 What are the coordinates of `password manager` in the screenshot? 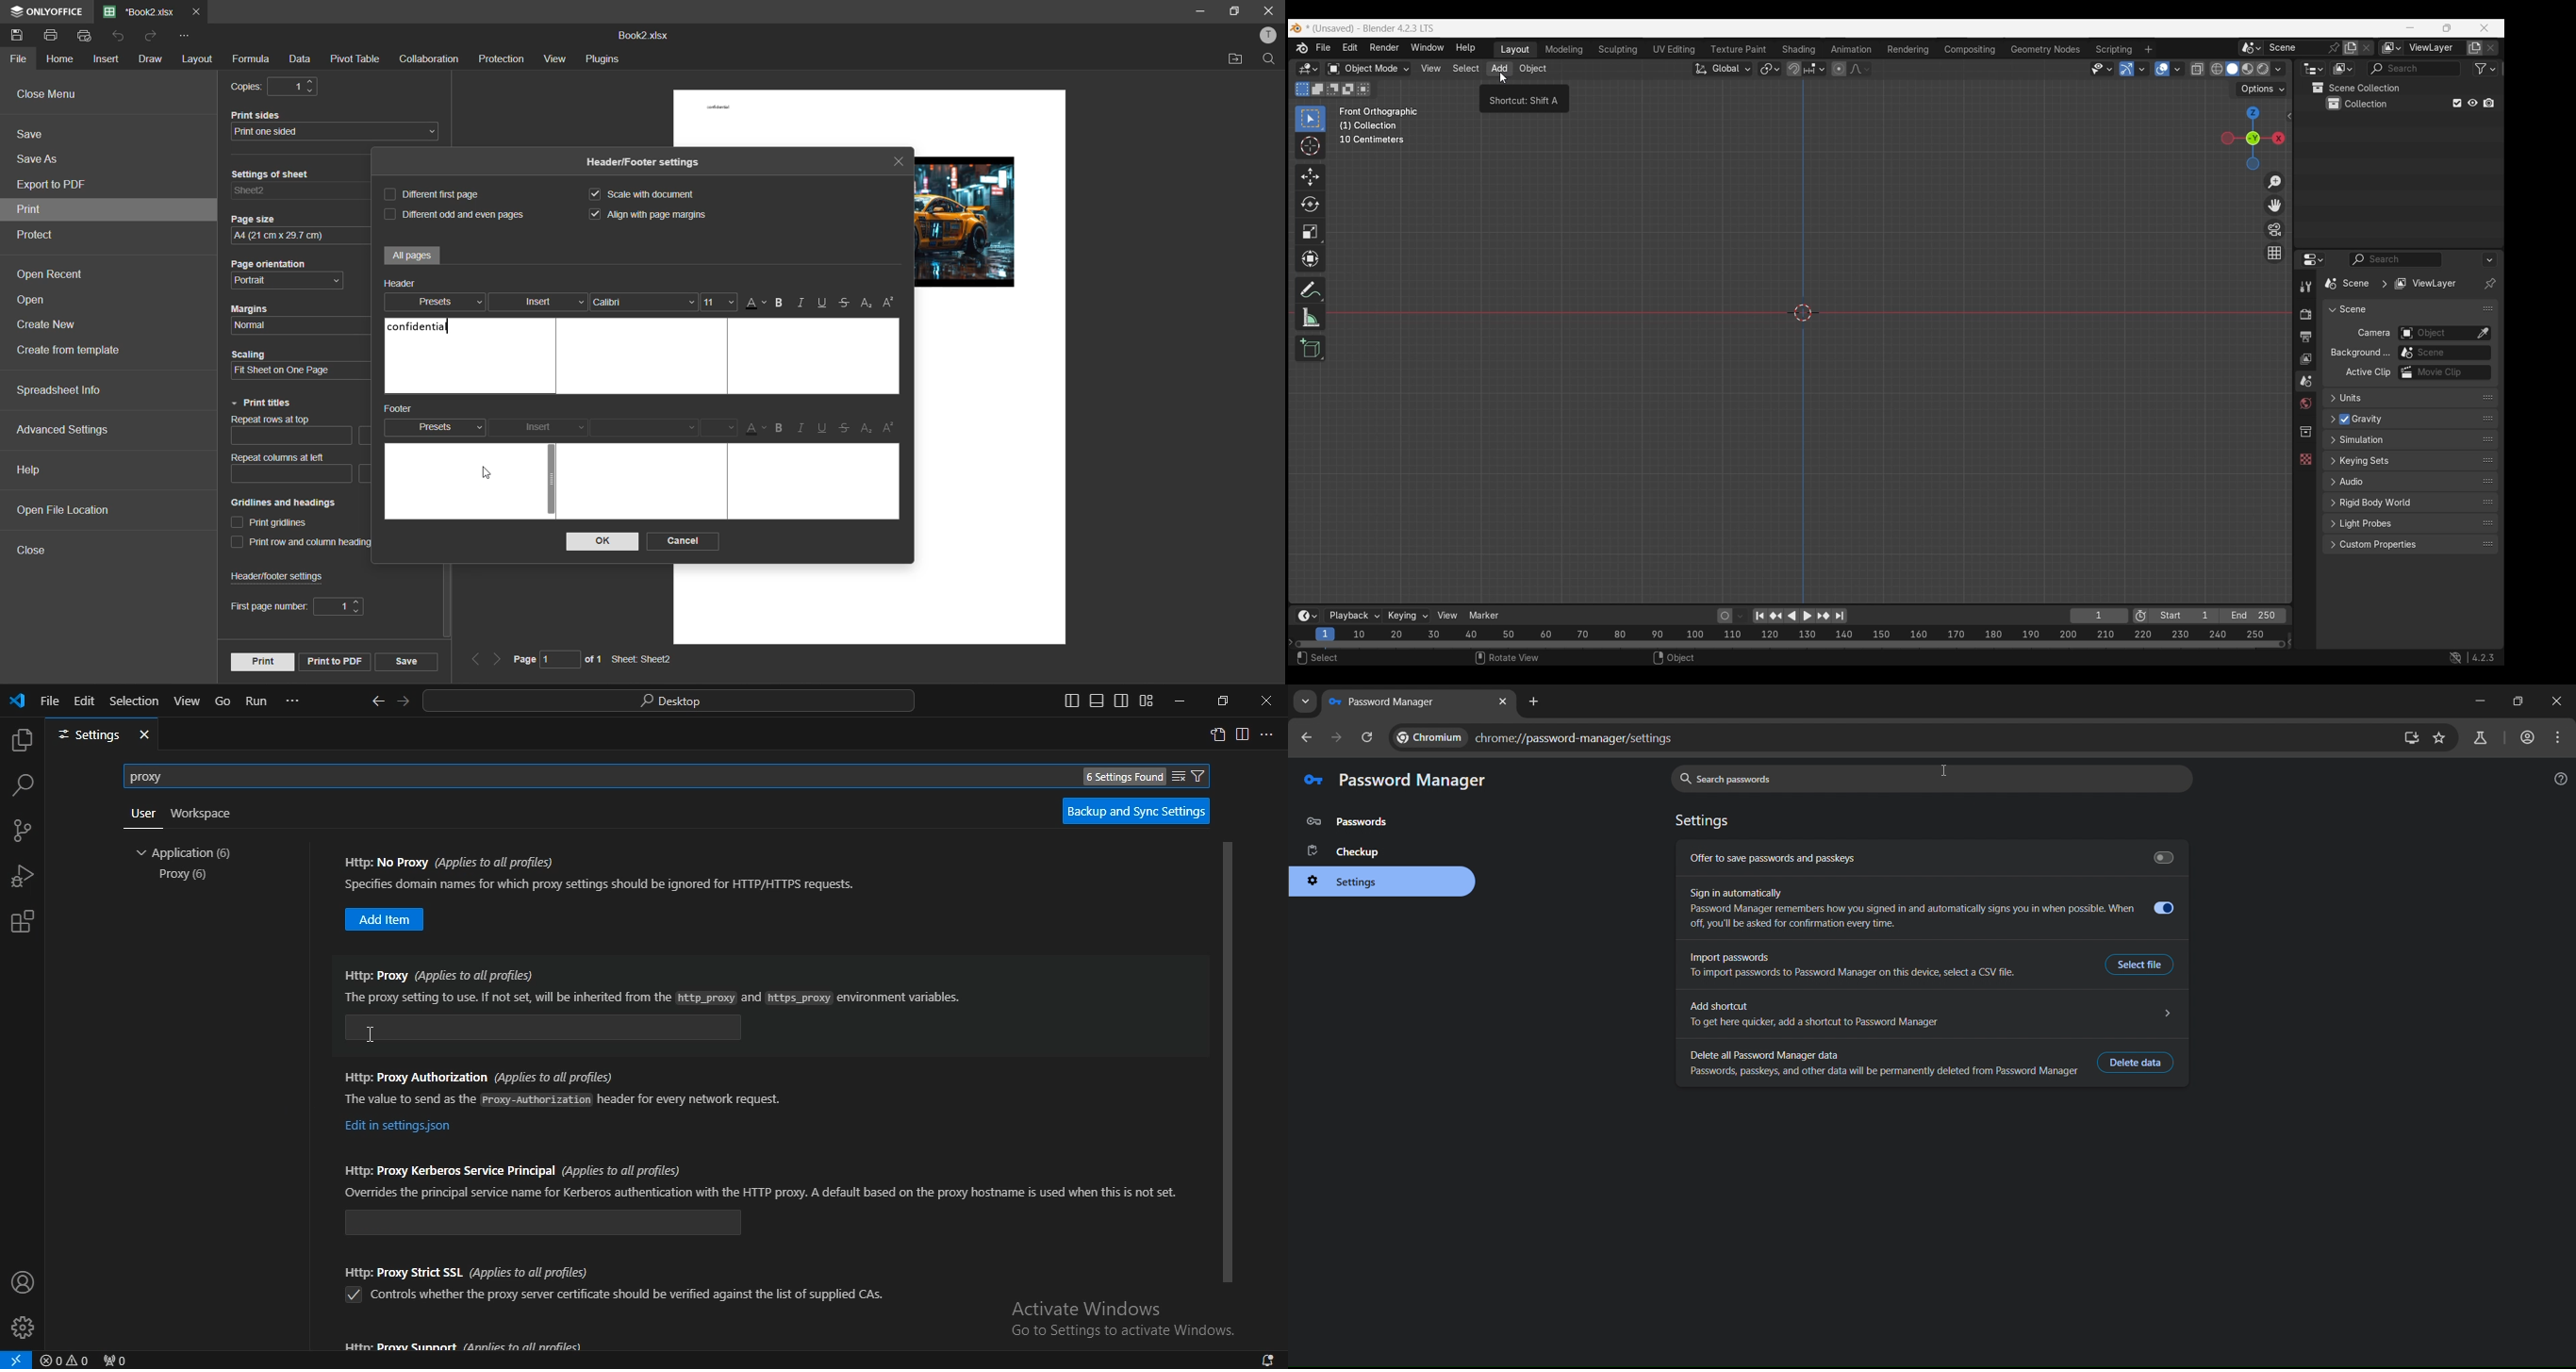 It's located at (1394, 780).